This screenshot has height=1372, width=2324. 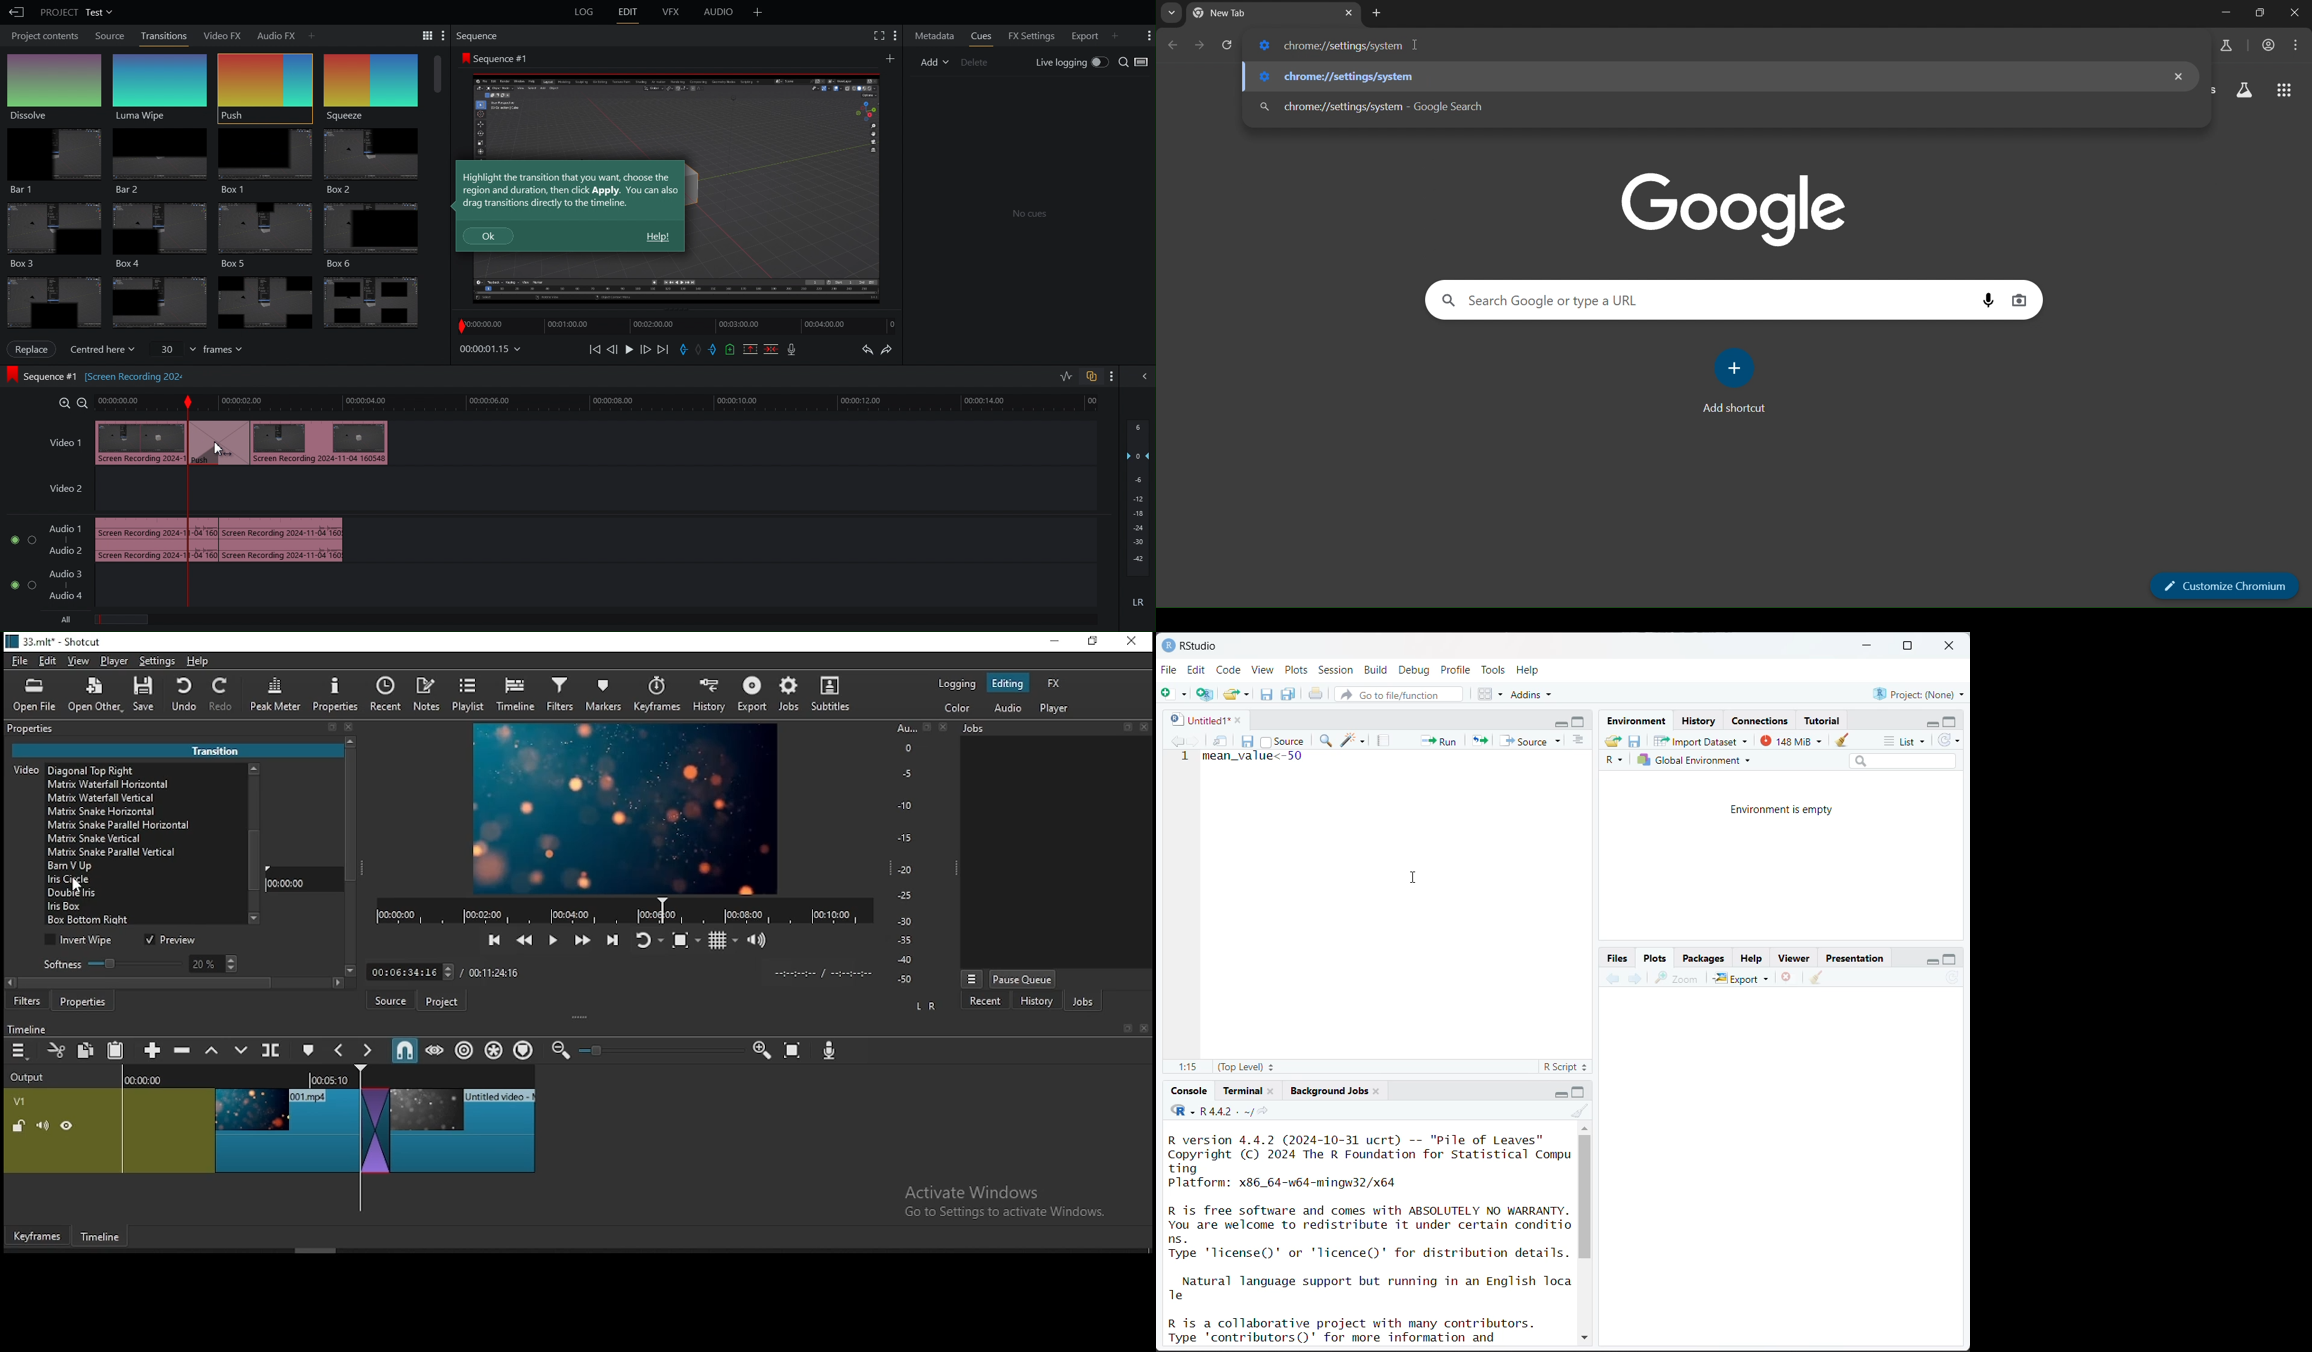 I want to click on preview on/off, so click(x=173, y=941).